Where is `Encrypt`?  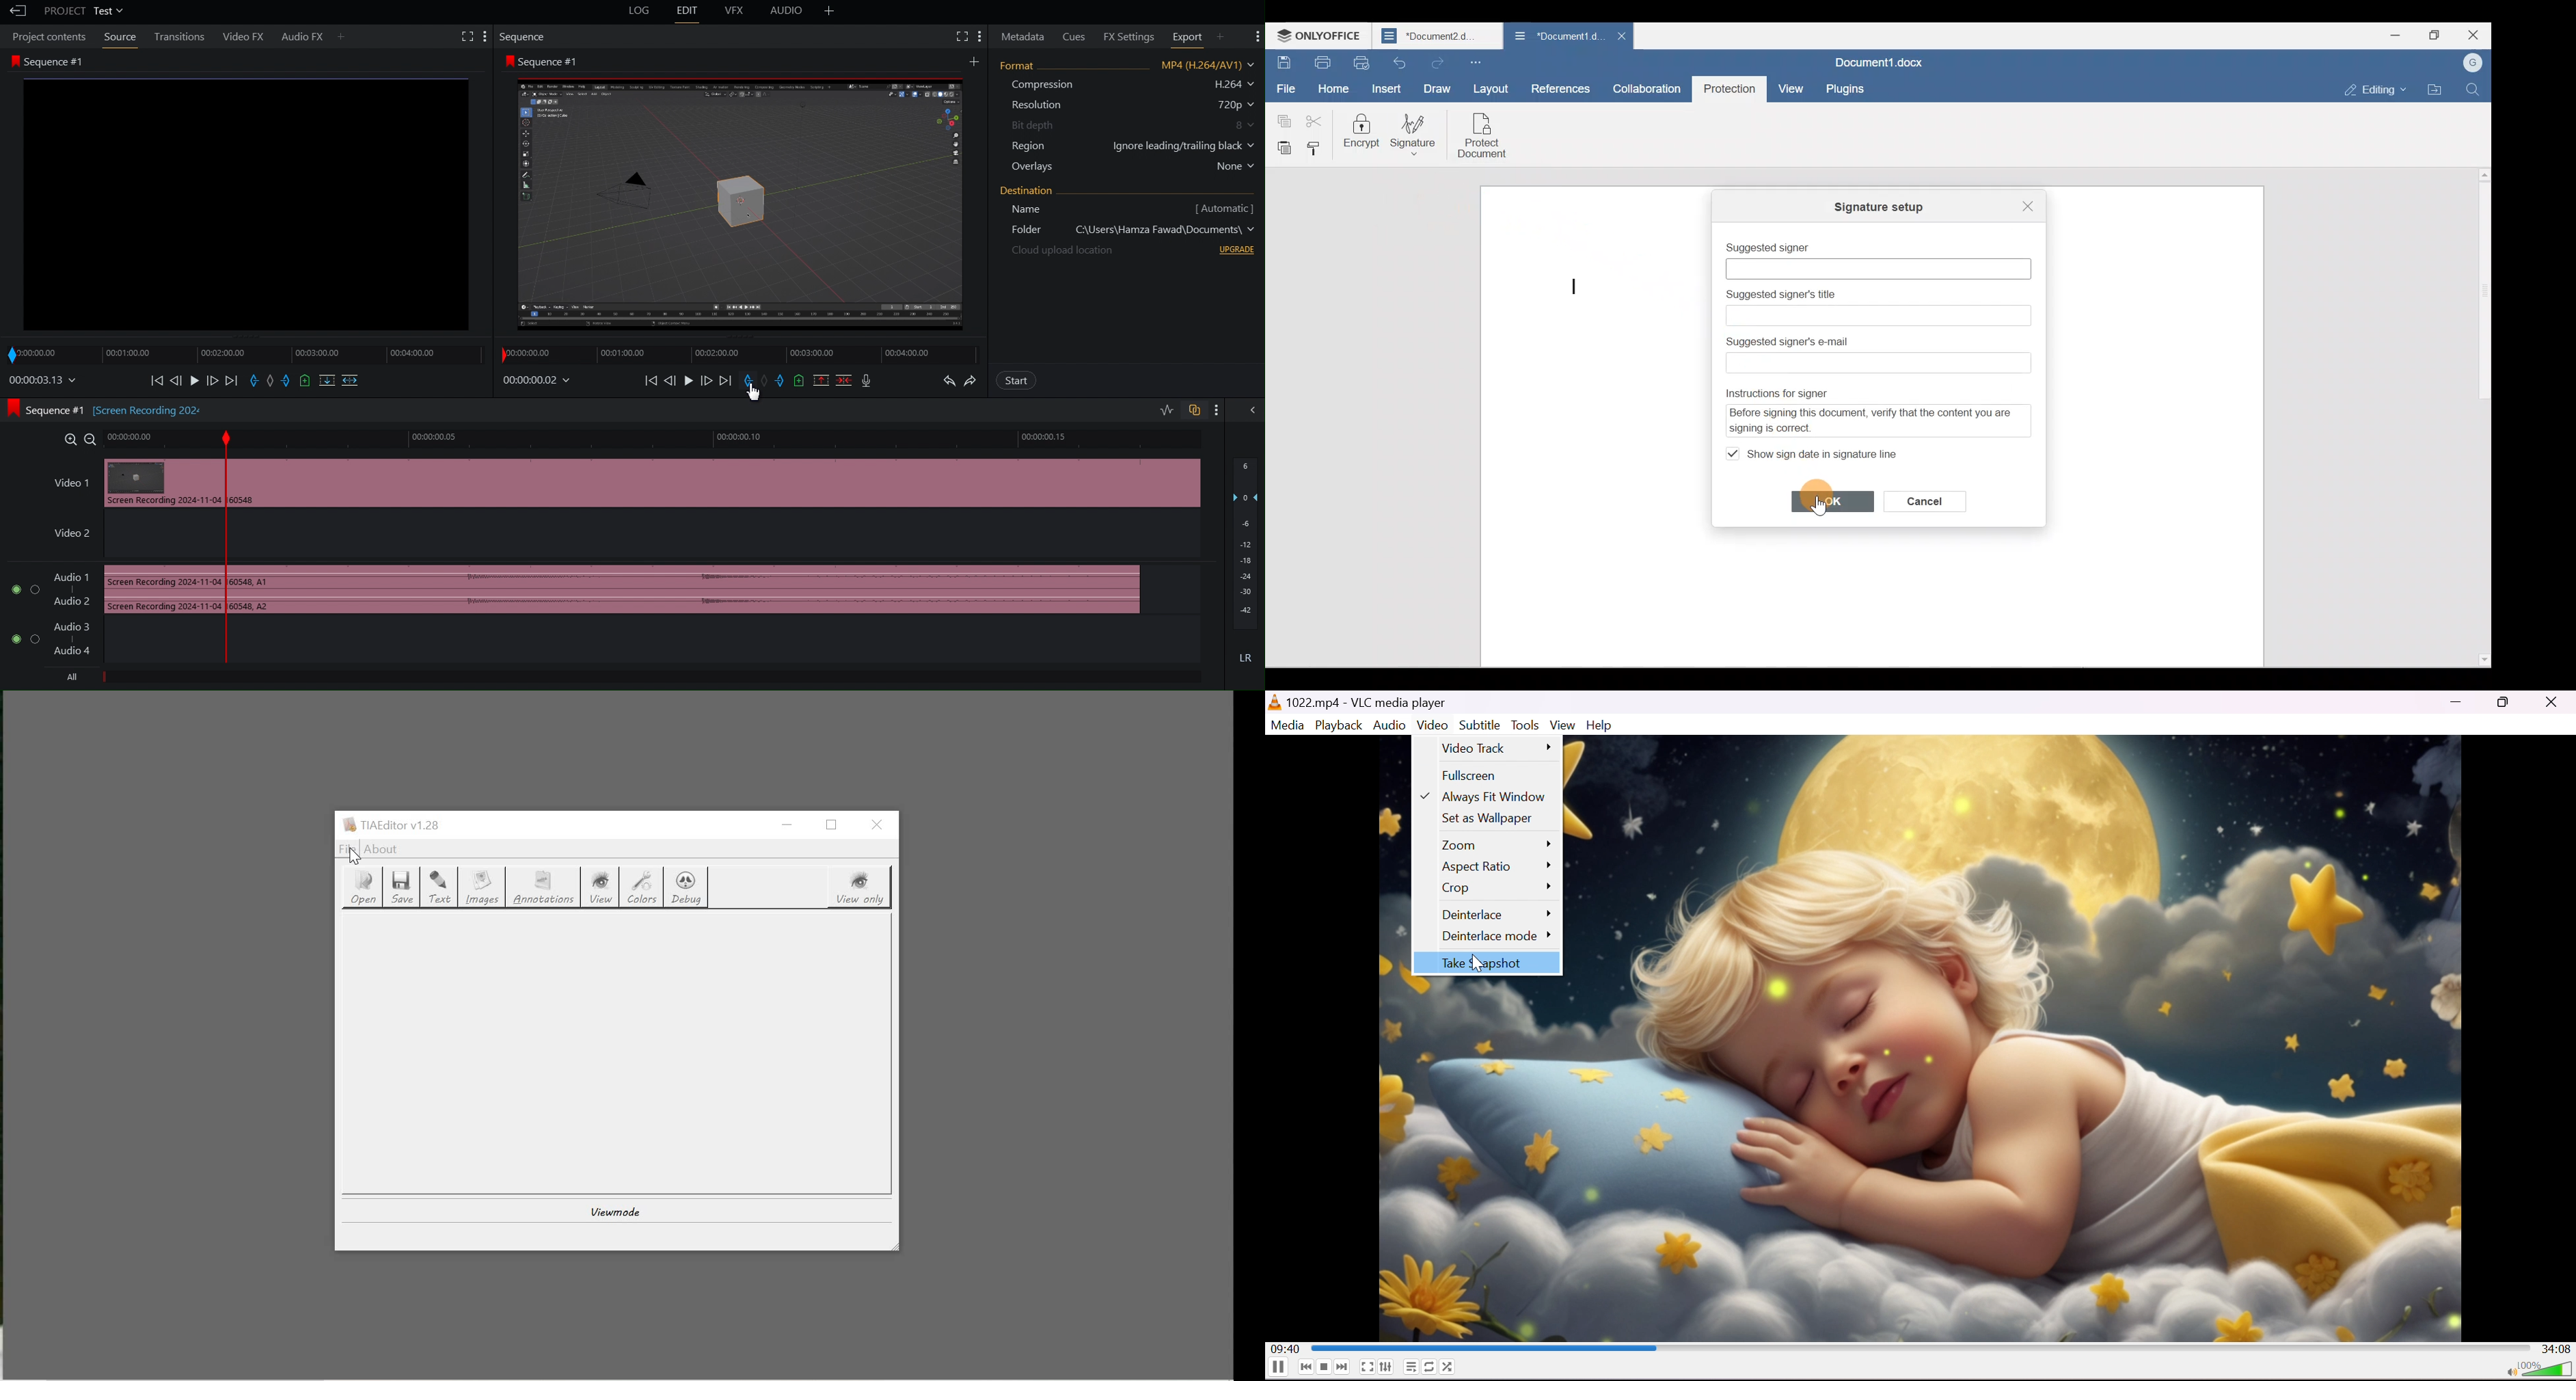 Encrypt is located at coordinates (1364, 134).